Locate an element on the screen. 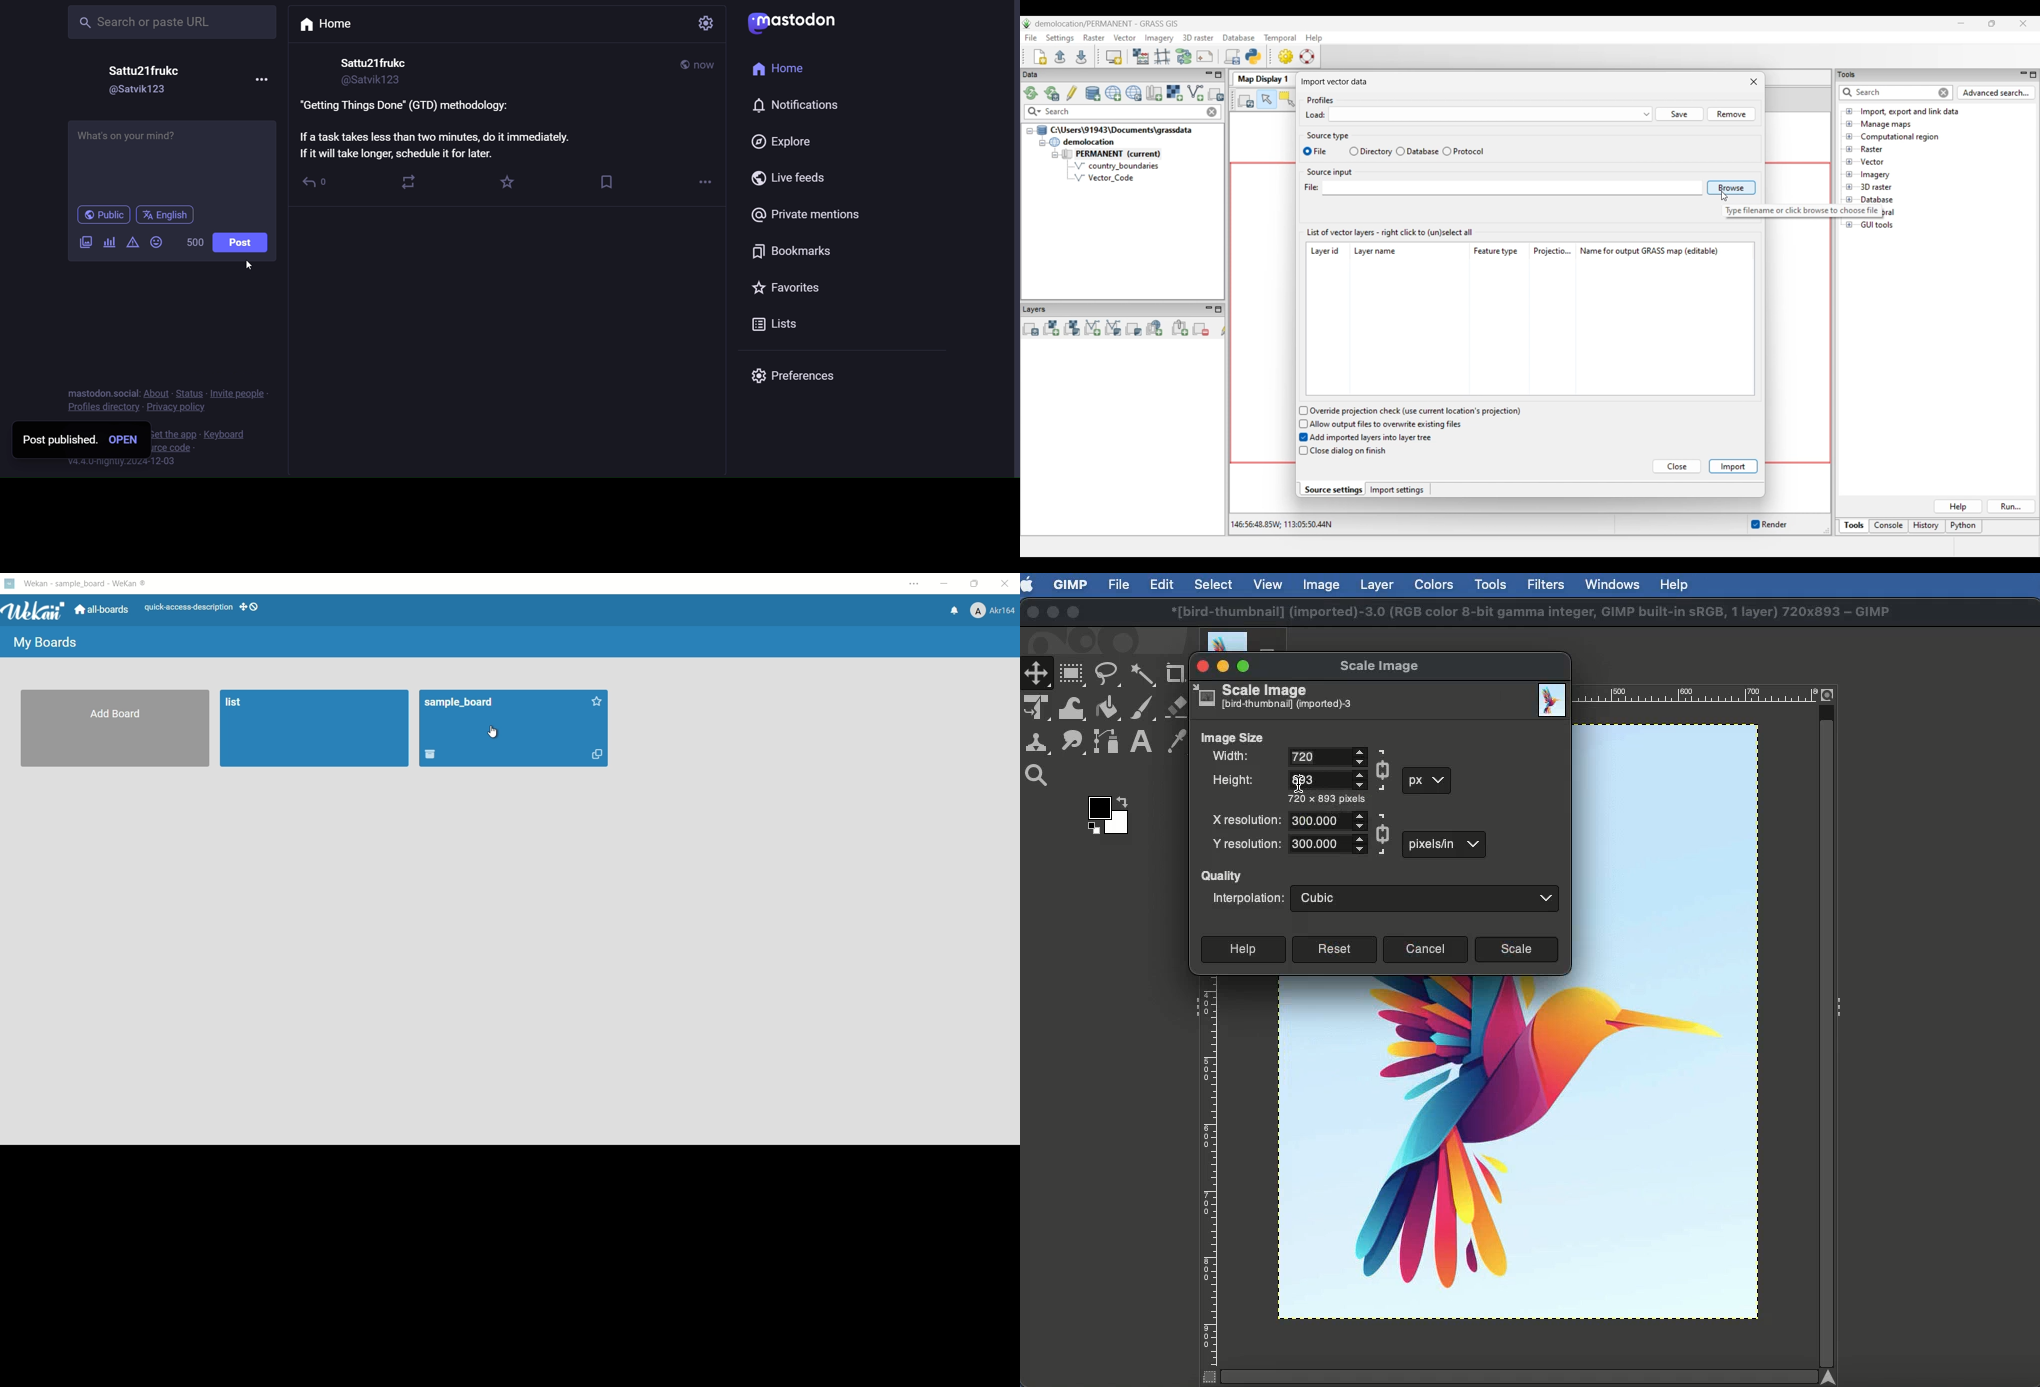 The height and width of the screenshot is (1400, 2044). Collapse is located at coordinates (1194, 1006).